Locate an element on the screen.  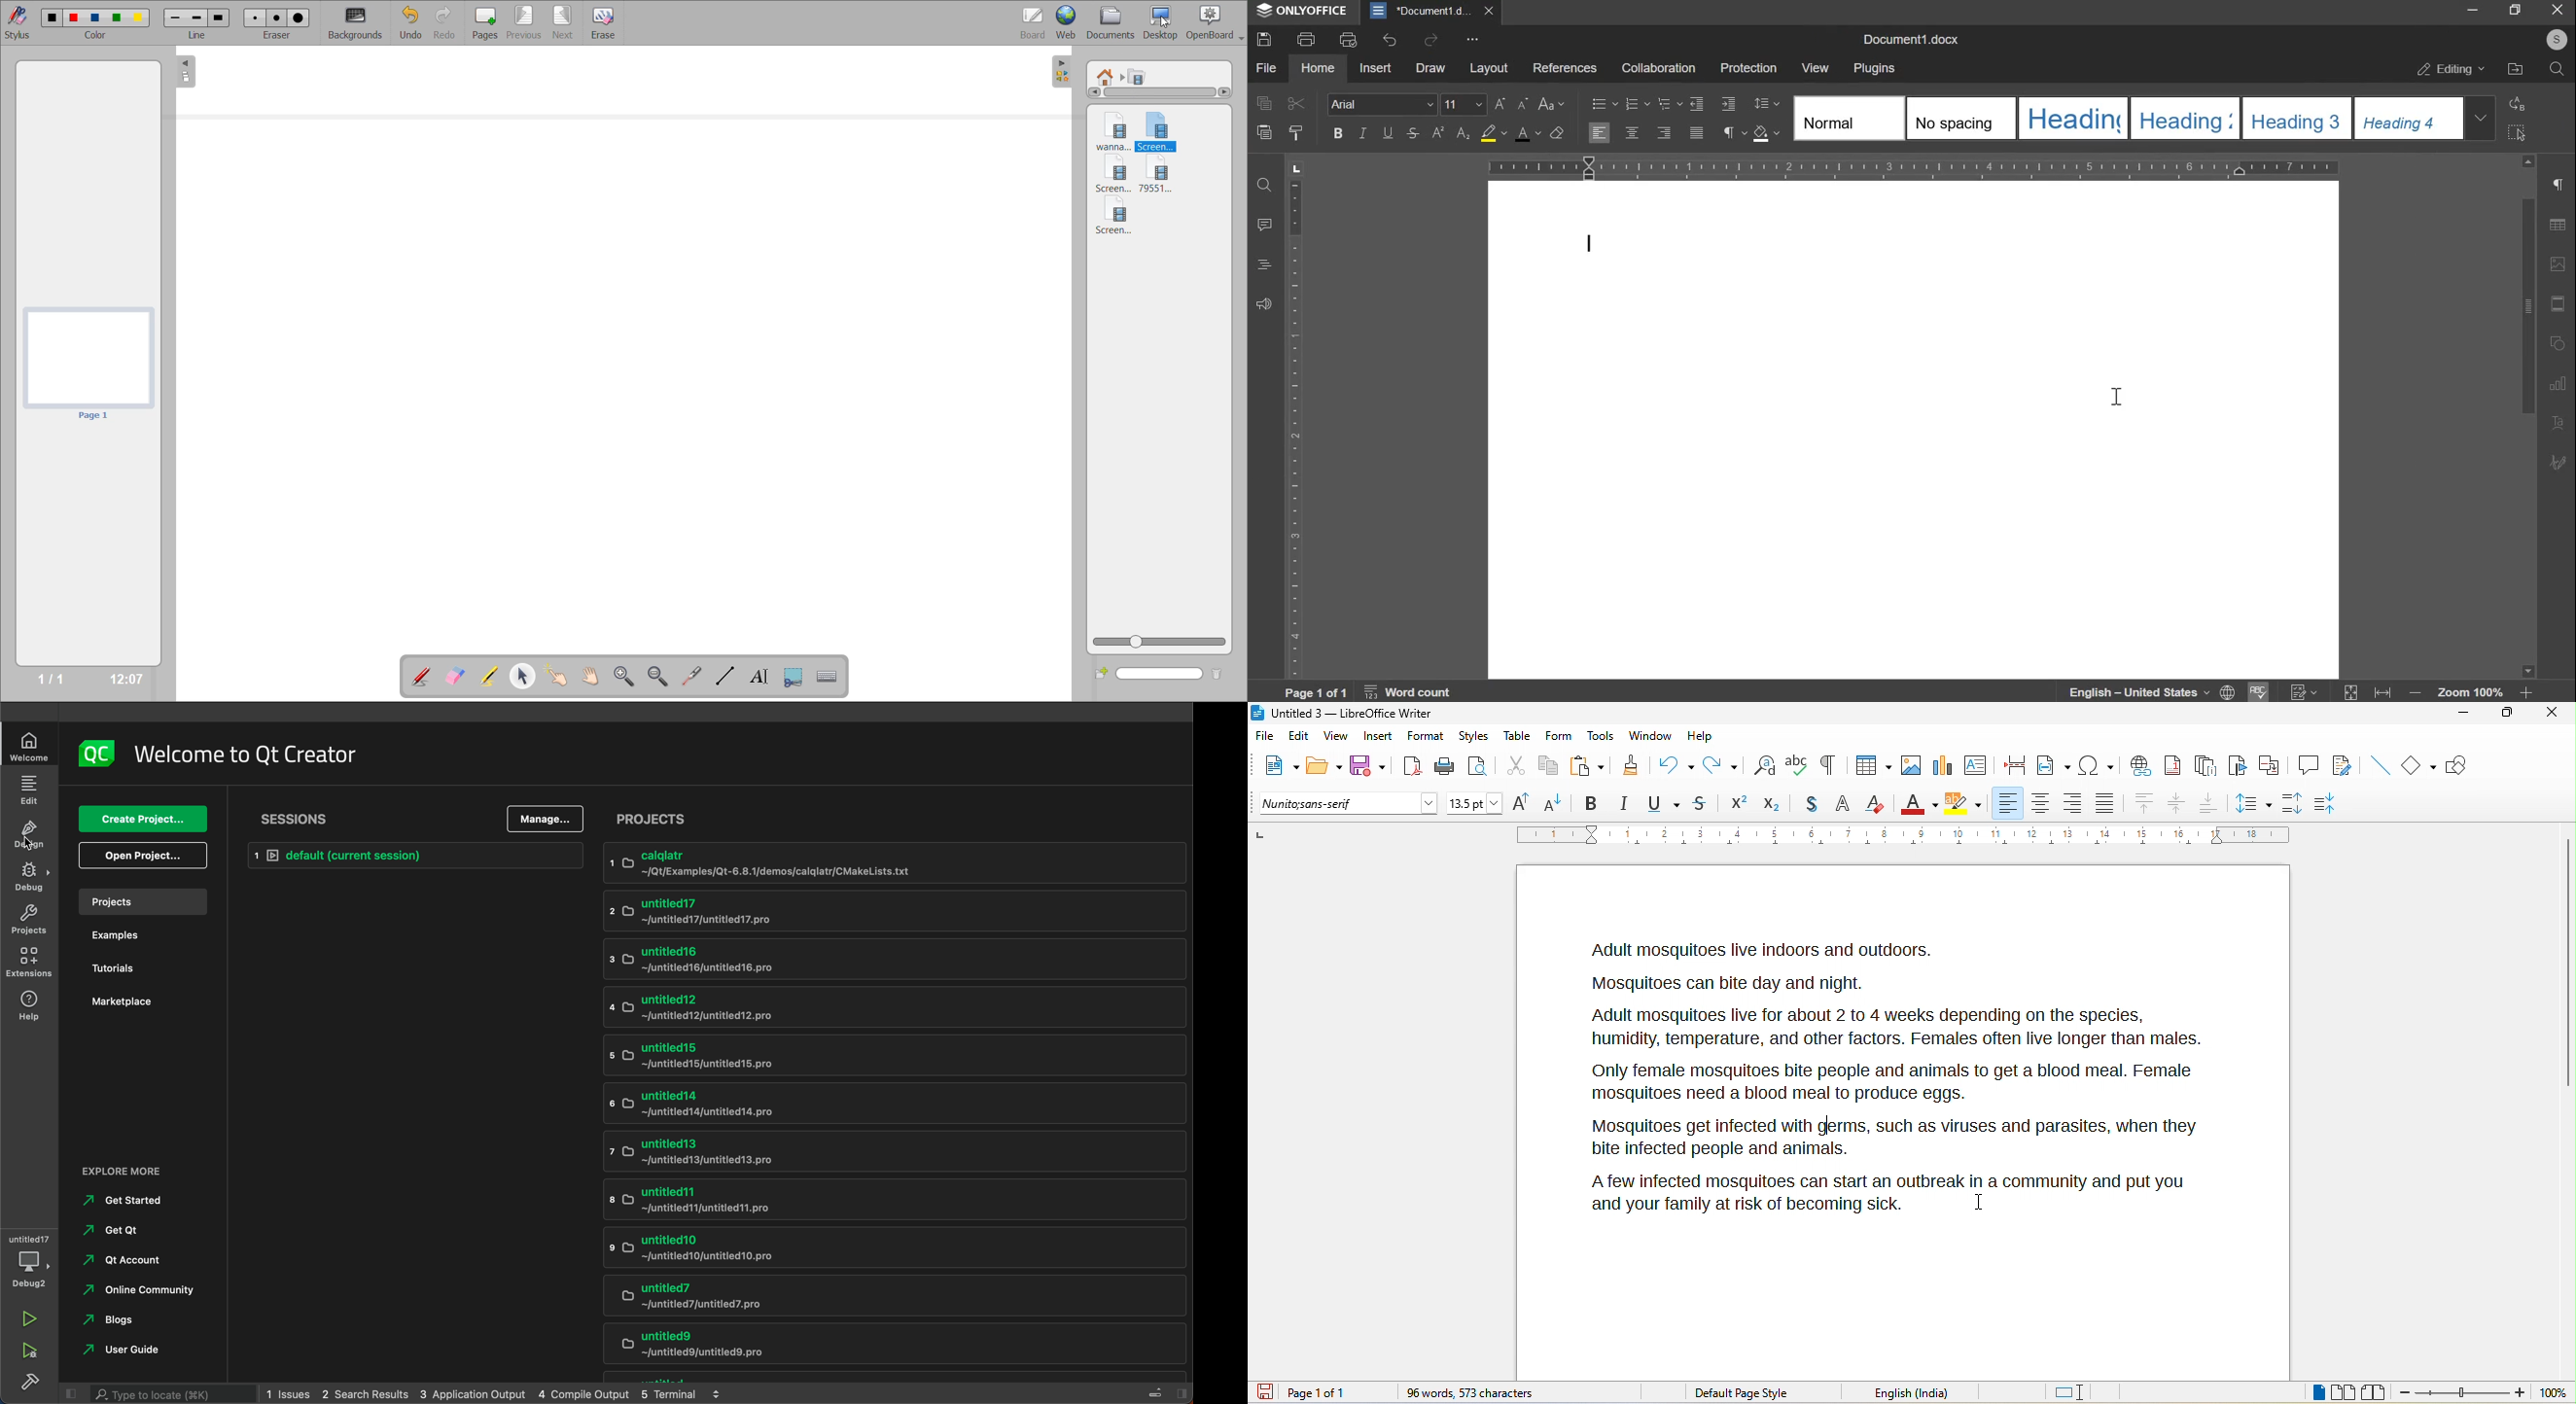
write text is located at coordinates (757, 677).